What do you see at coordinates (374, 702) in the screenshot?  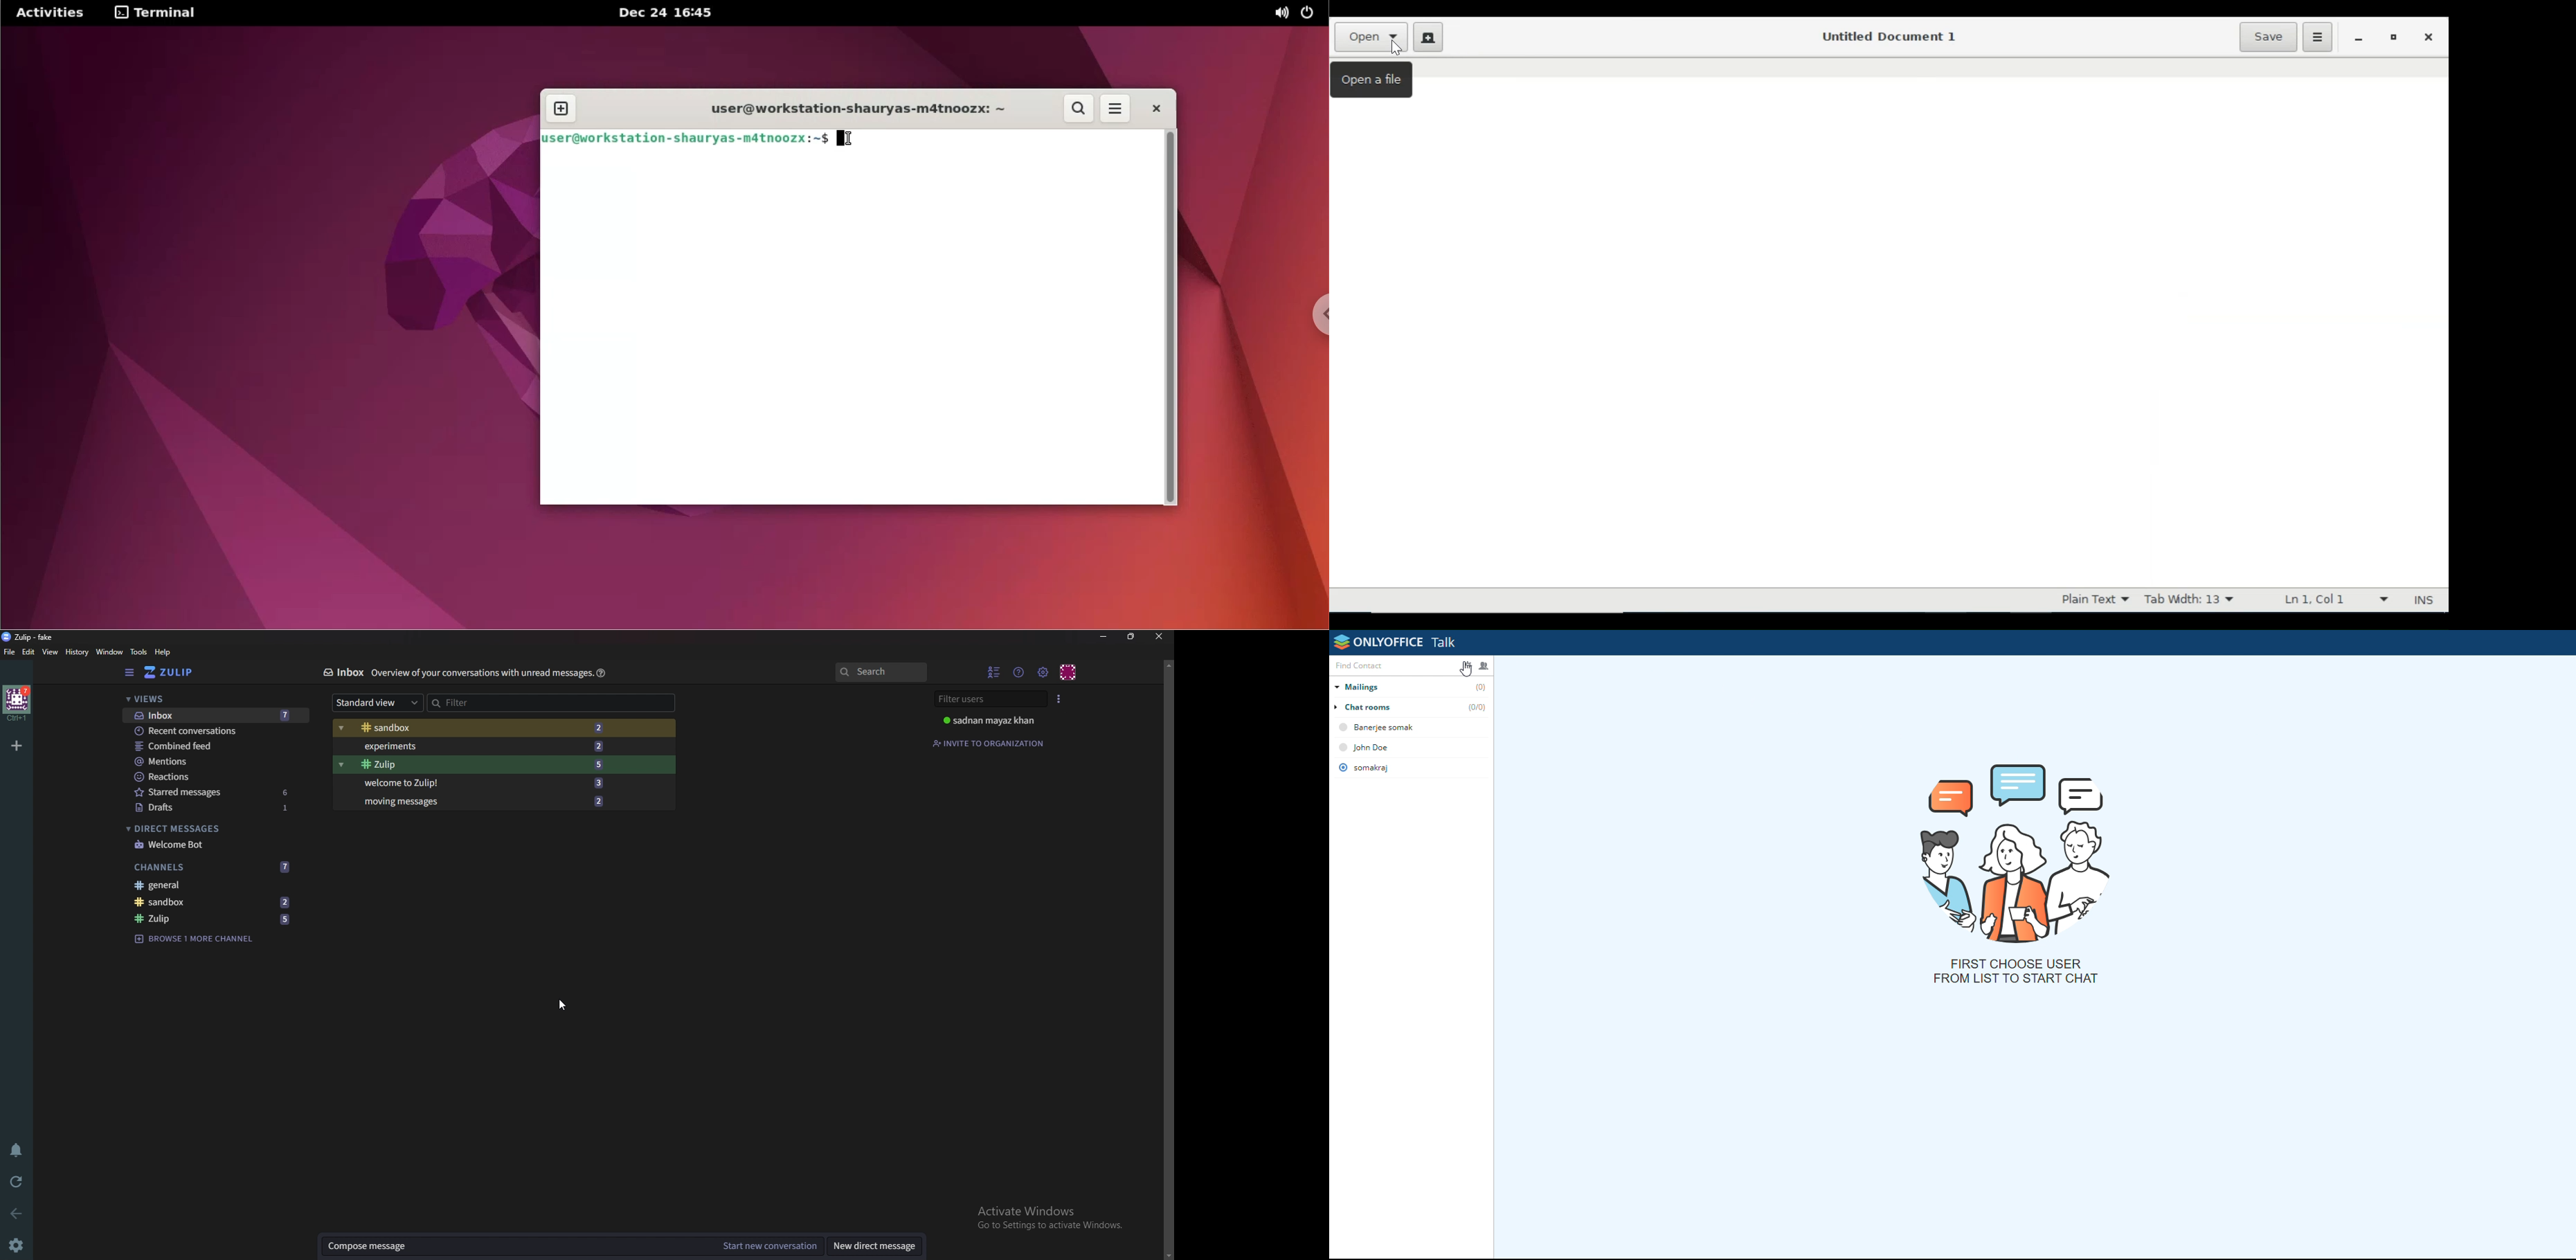 I see `Standard view` at bounding box center [374, 702].